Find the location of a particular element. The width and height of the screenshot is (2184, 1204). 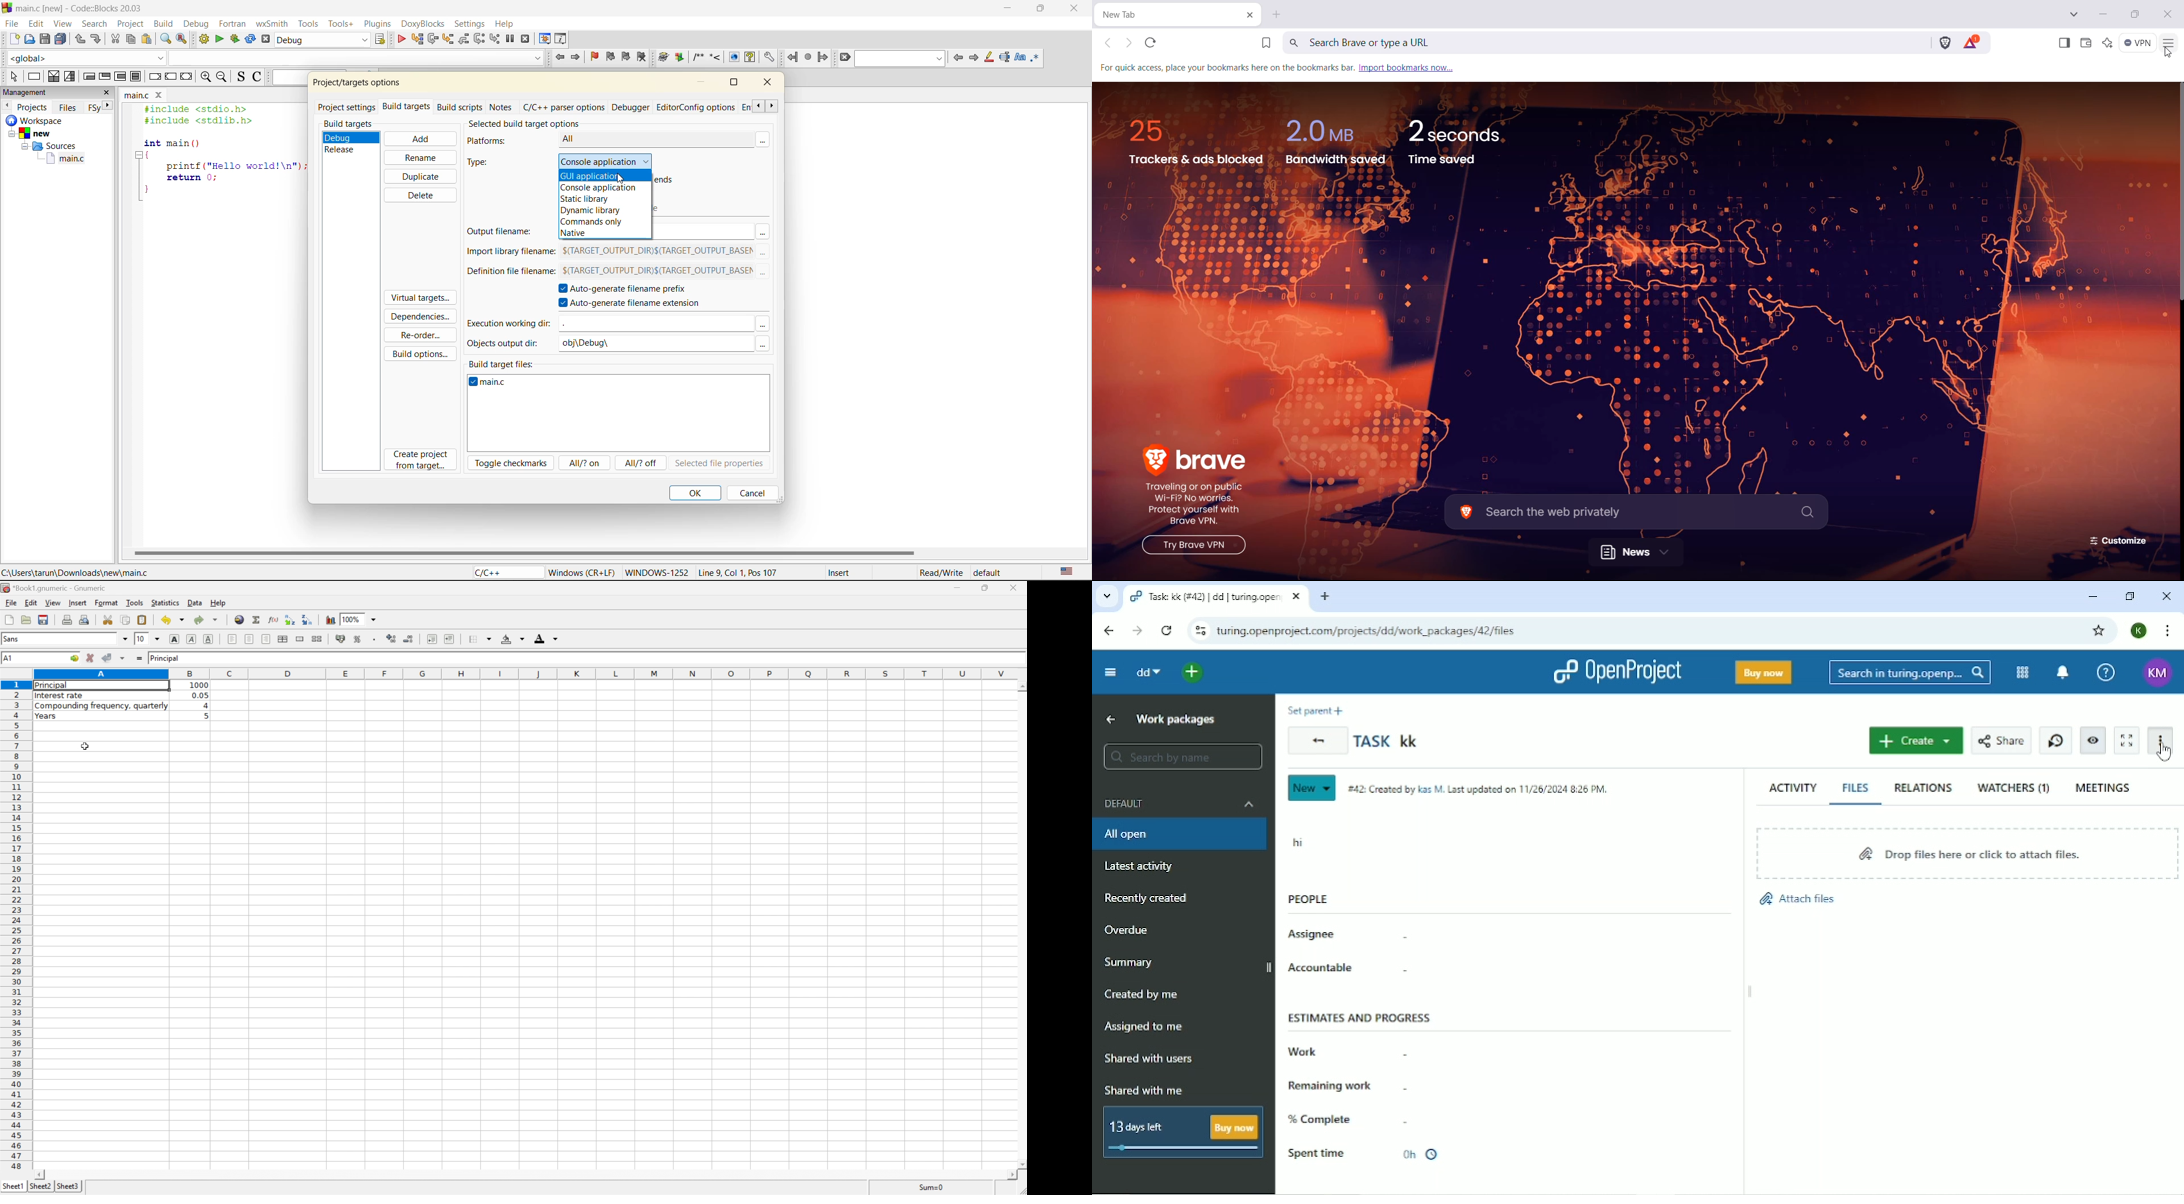

Extract documentation for the current project is located at coordinates (680, 57).